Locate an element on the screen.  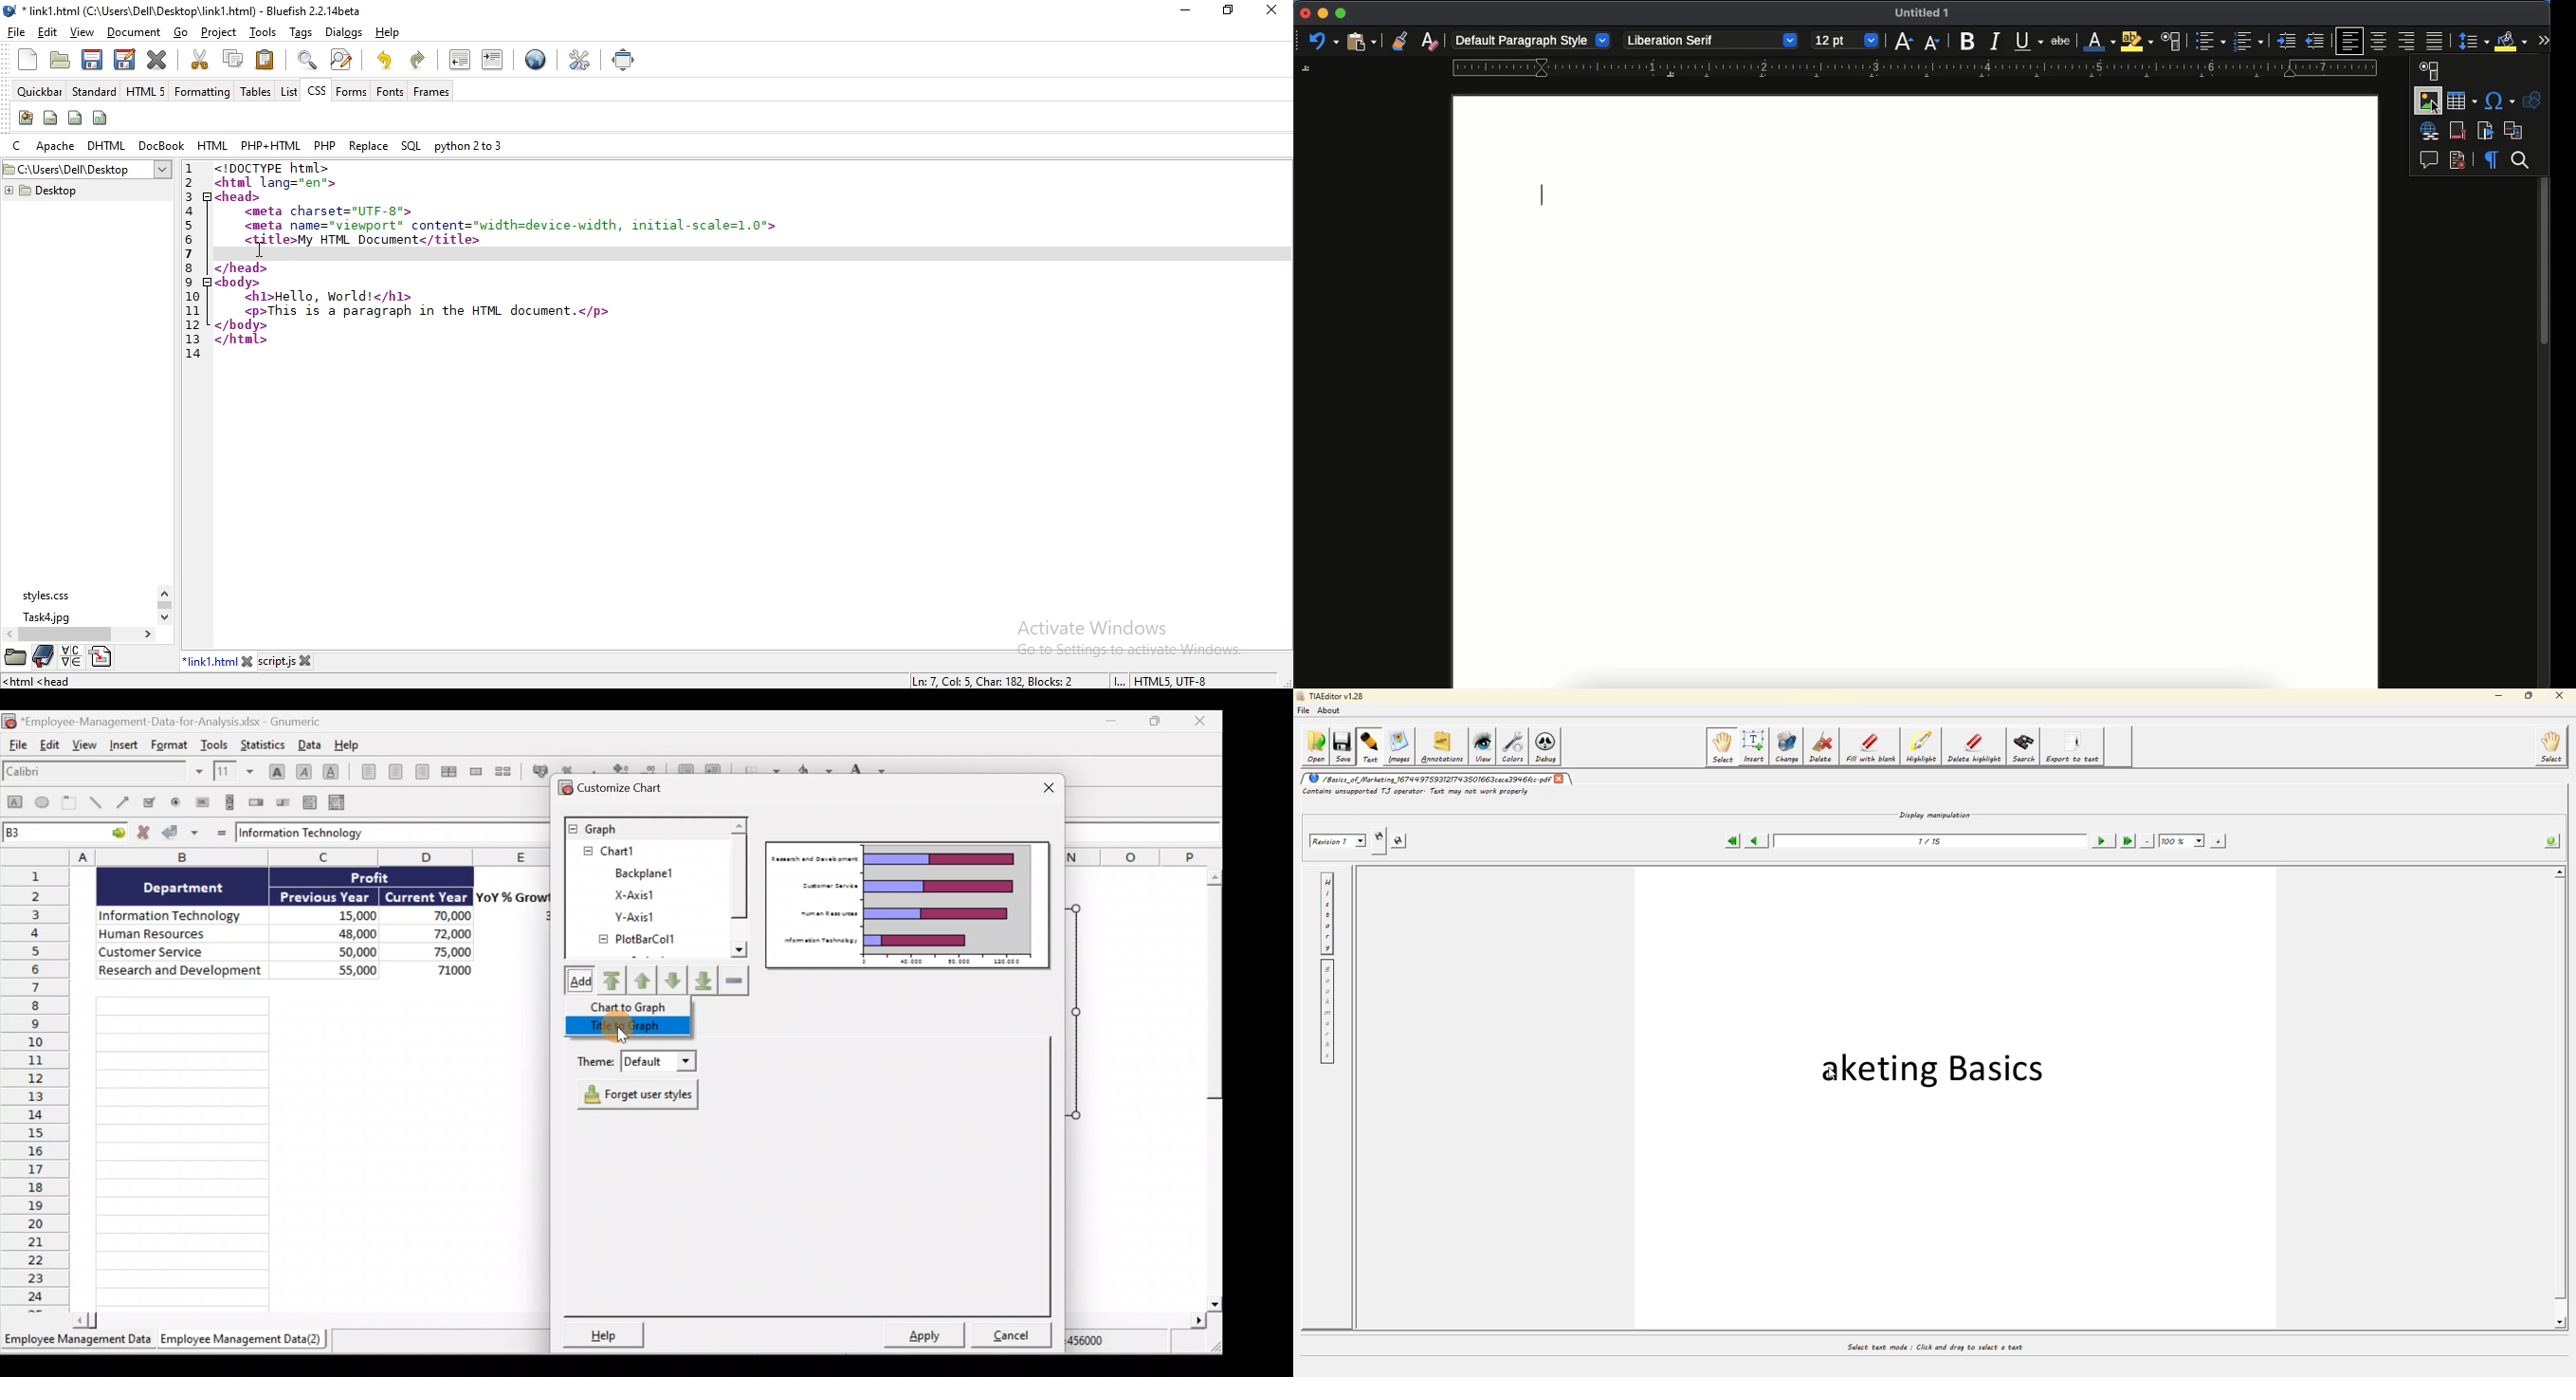
Format the selection as accounting is located at coordinates (537, 769).